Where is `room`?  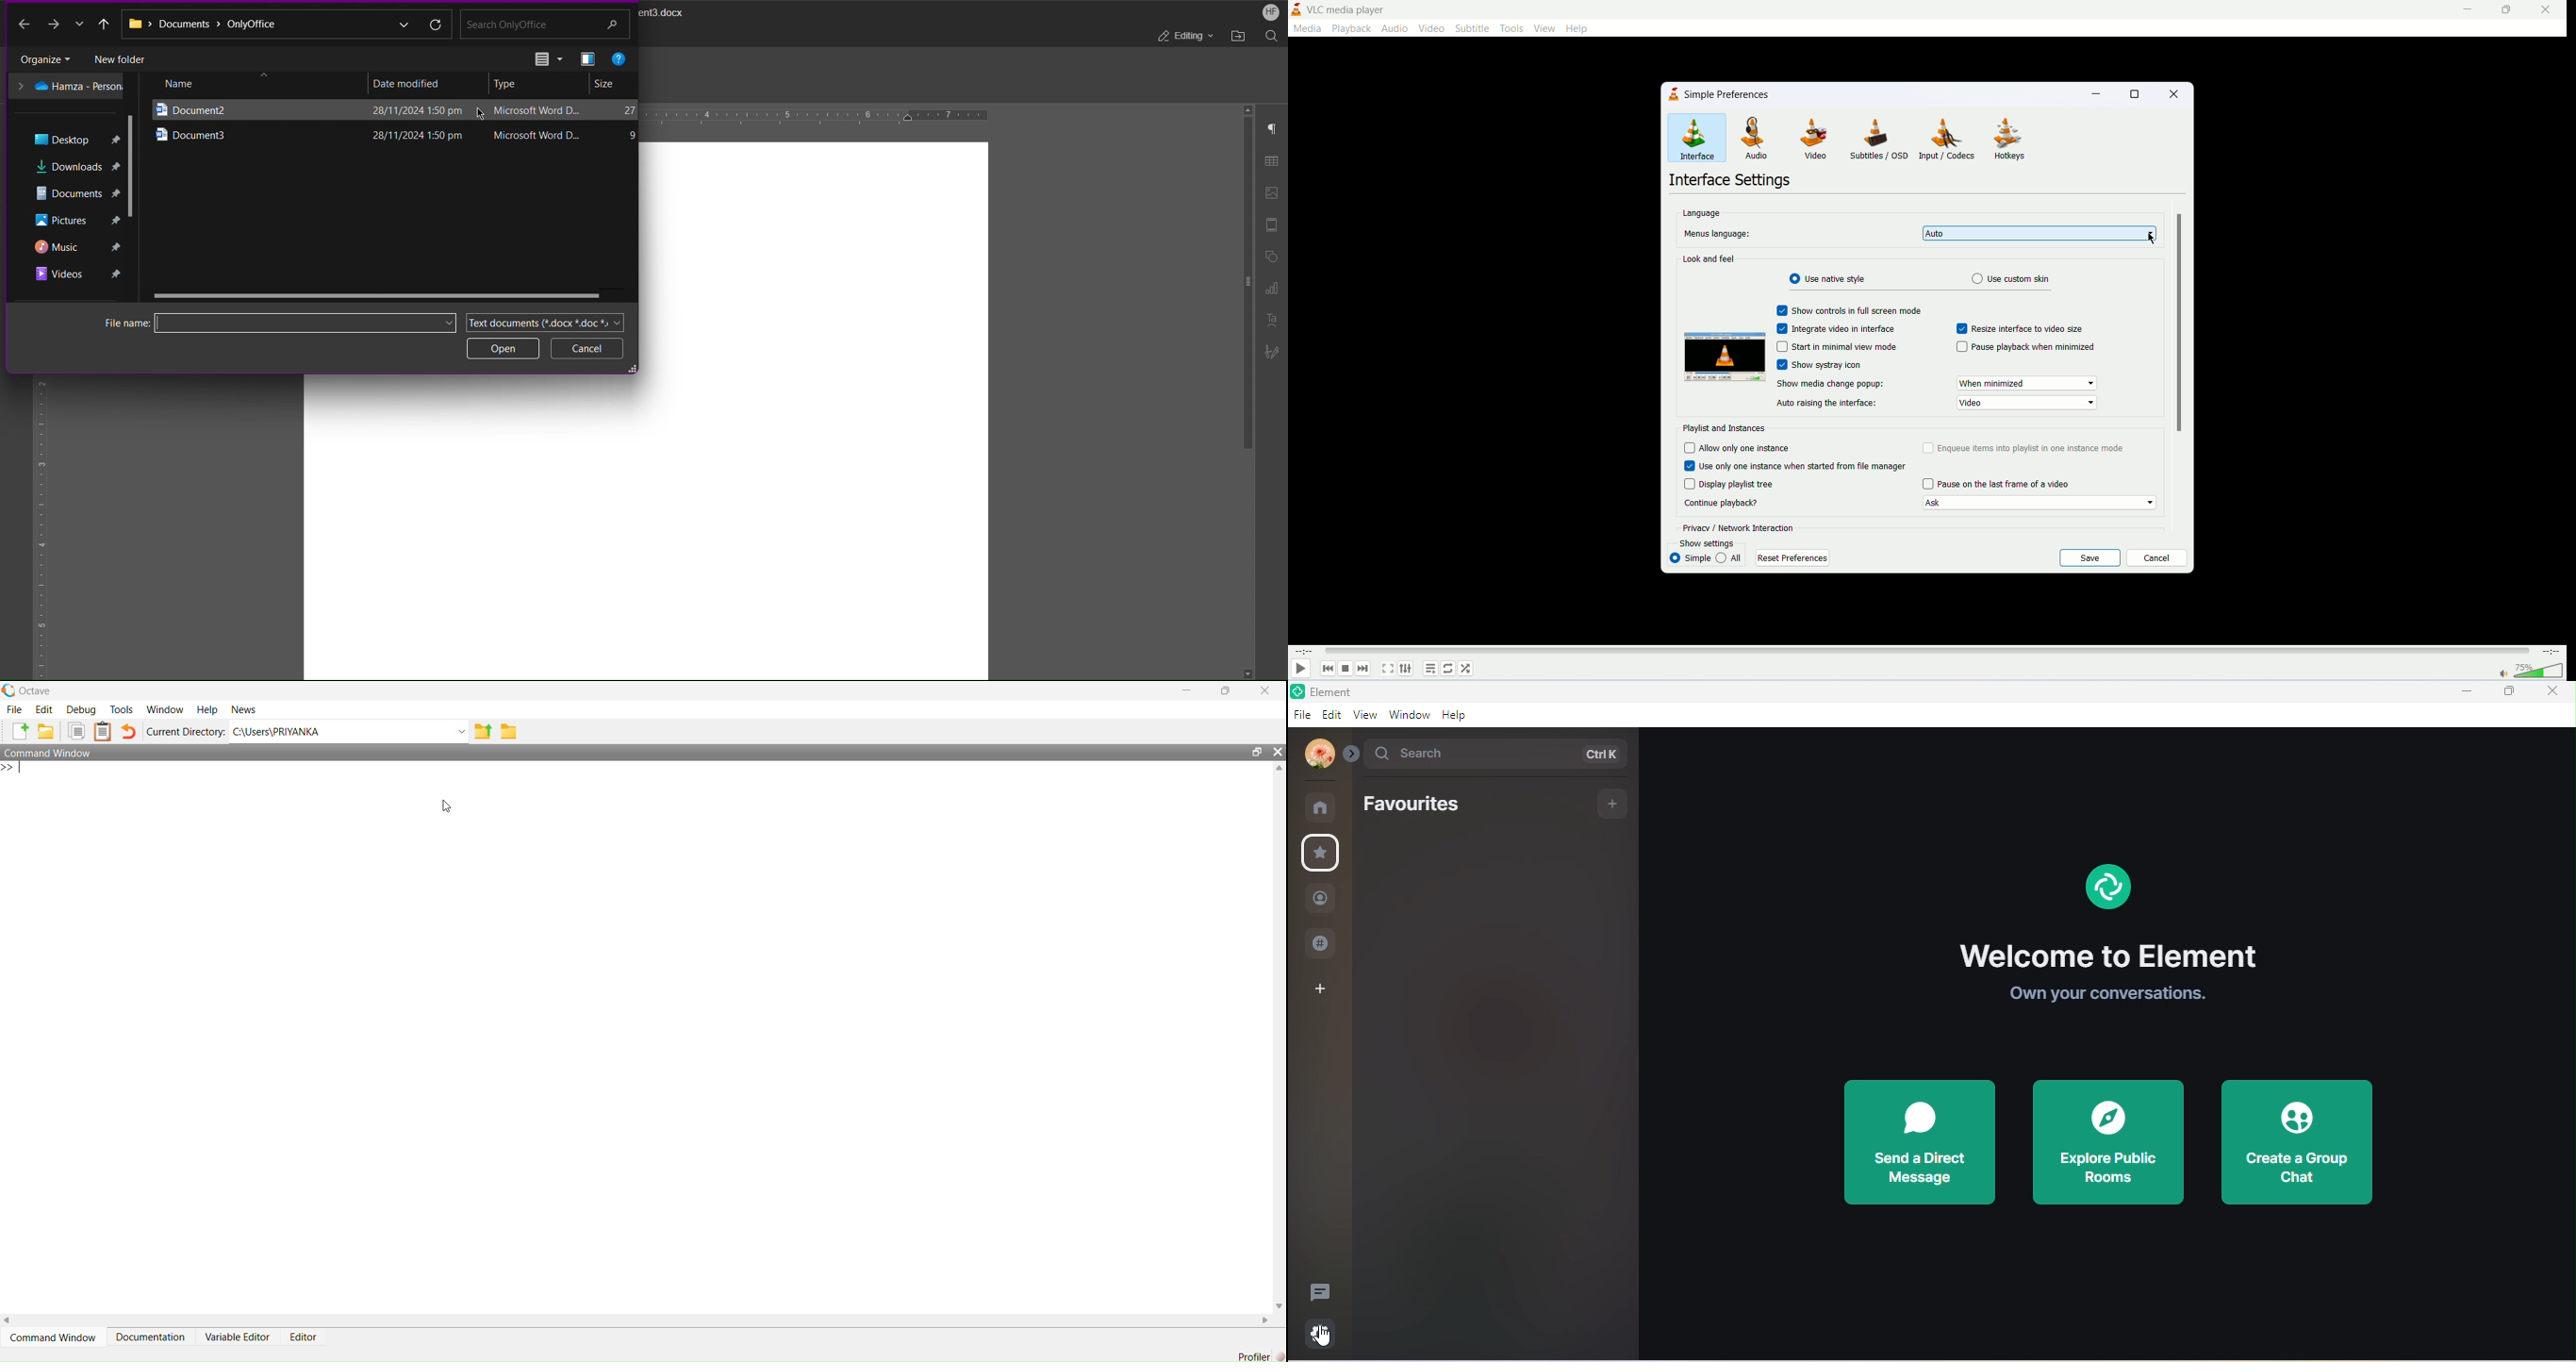 room is located at coordinates (1321, 805).